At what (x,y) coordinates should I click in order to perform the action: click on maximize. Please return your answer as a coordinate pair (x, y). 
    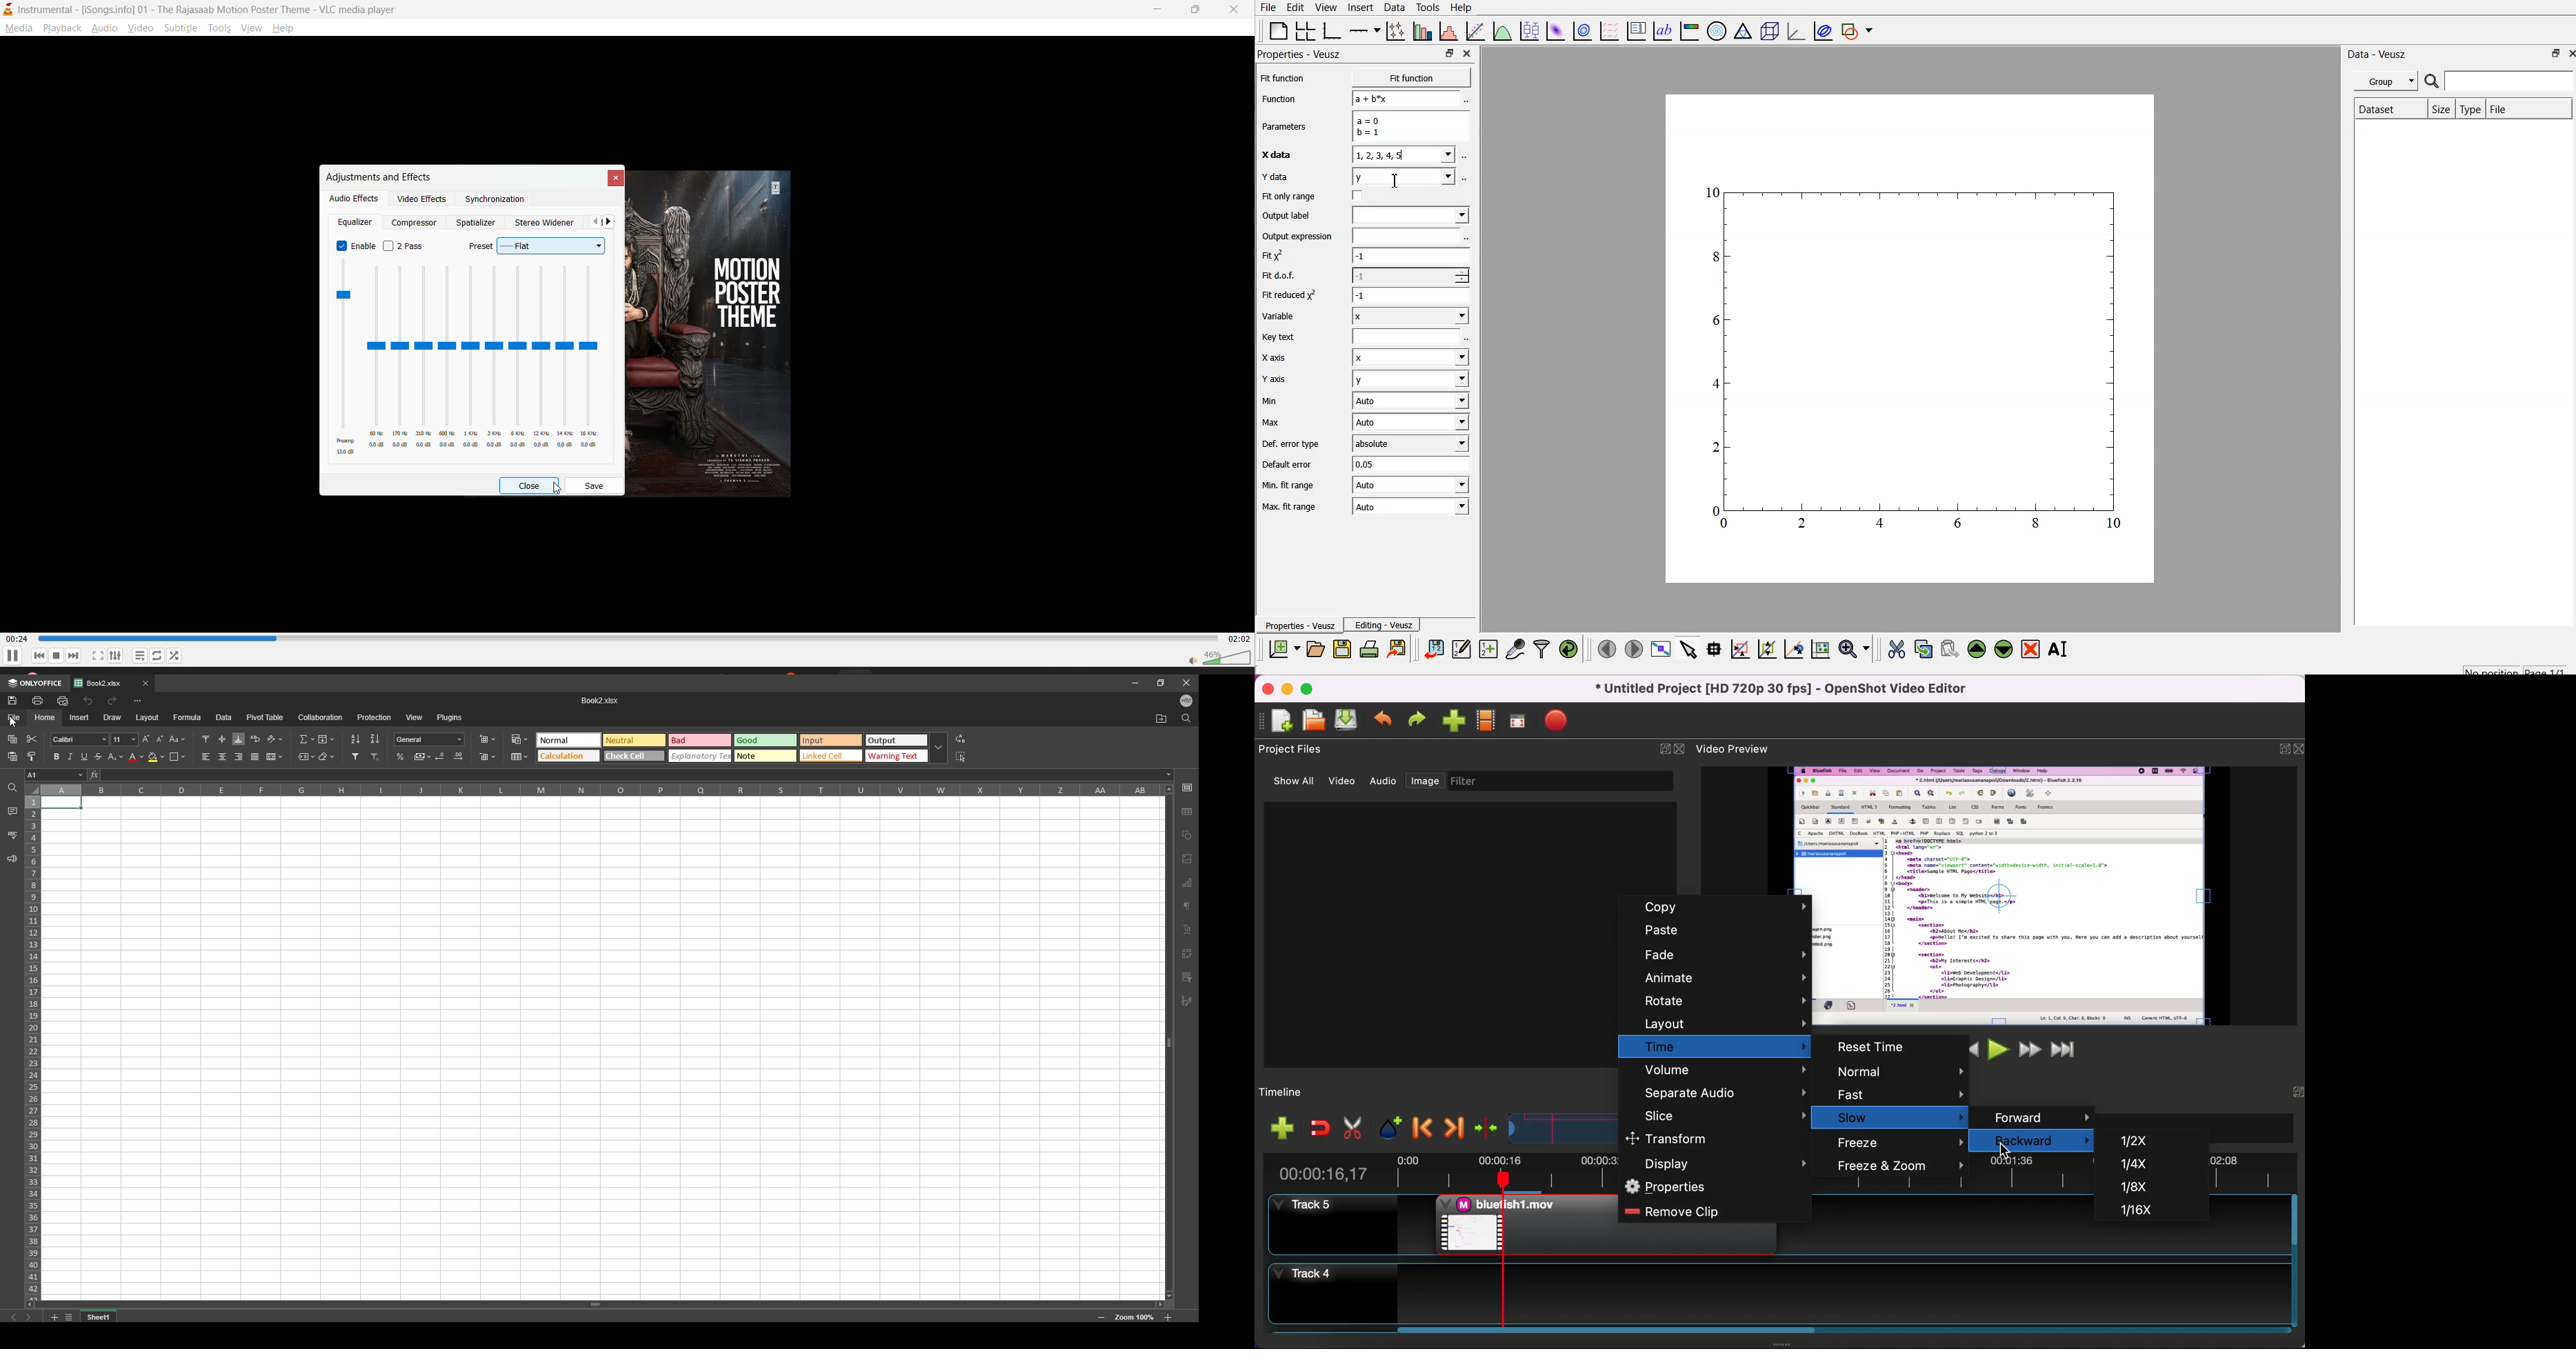
    Looking at the image, I should click on (1199, 10).